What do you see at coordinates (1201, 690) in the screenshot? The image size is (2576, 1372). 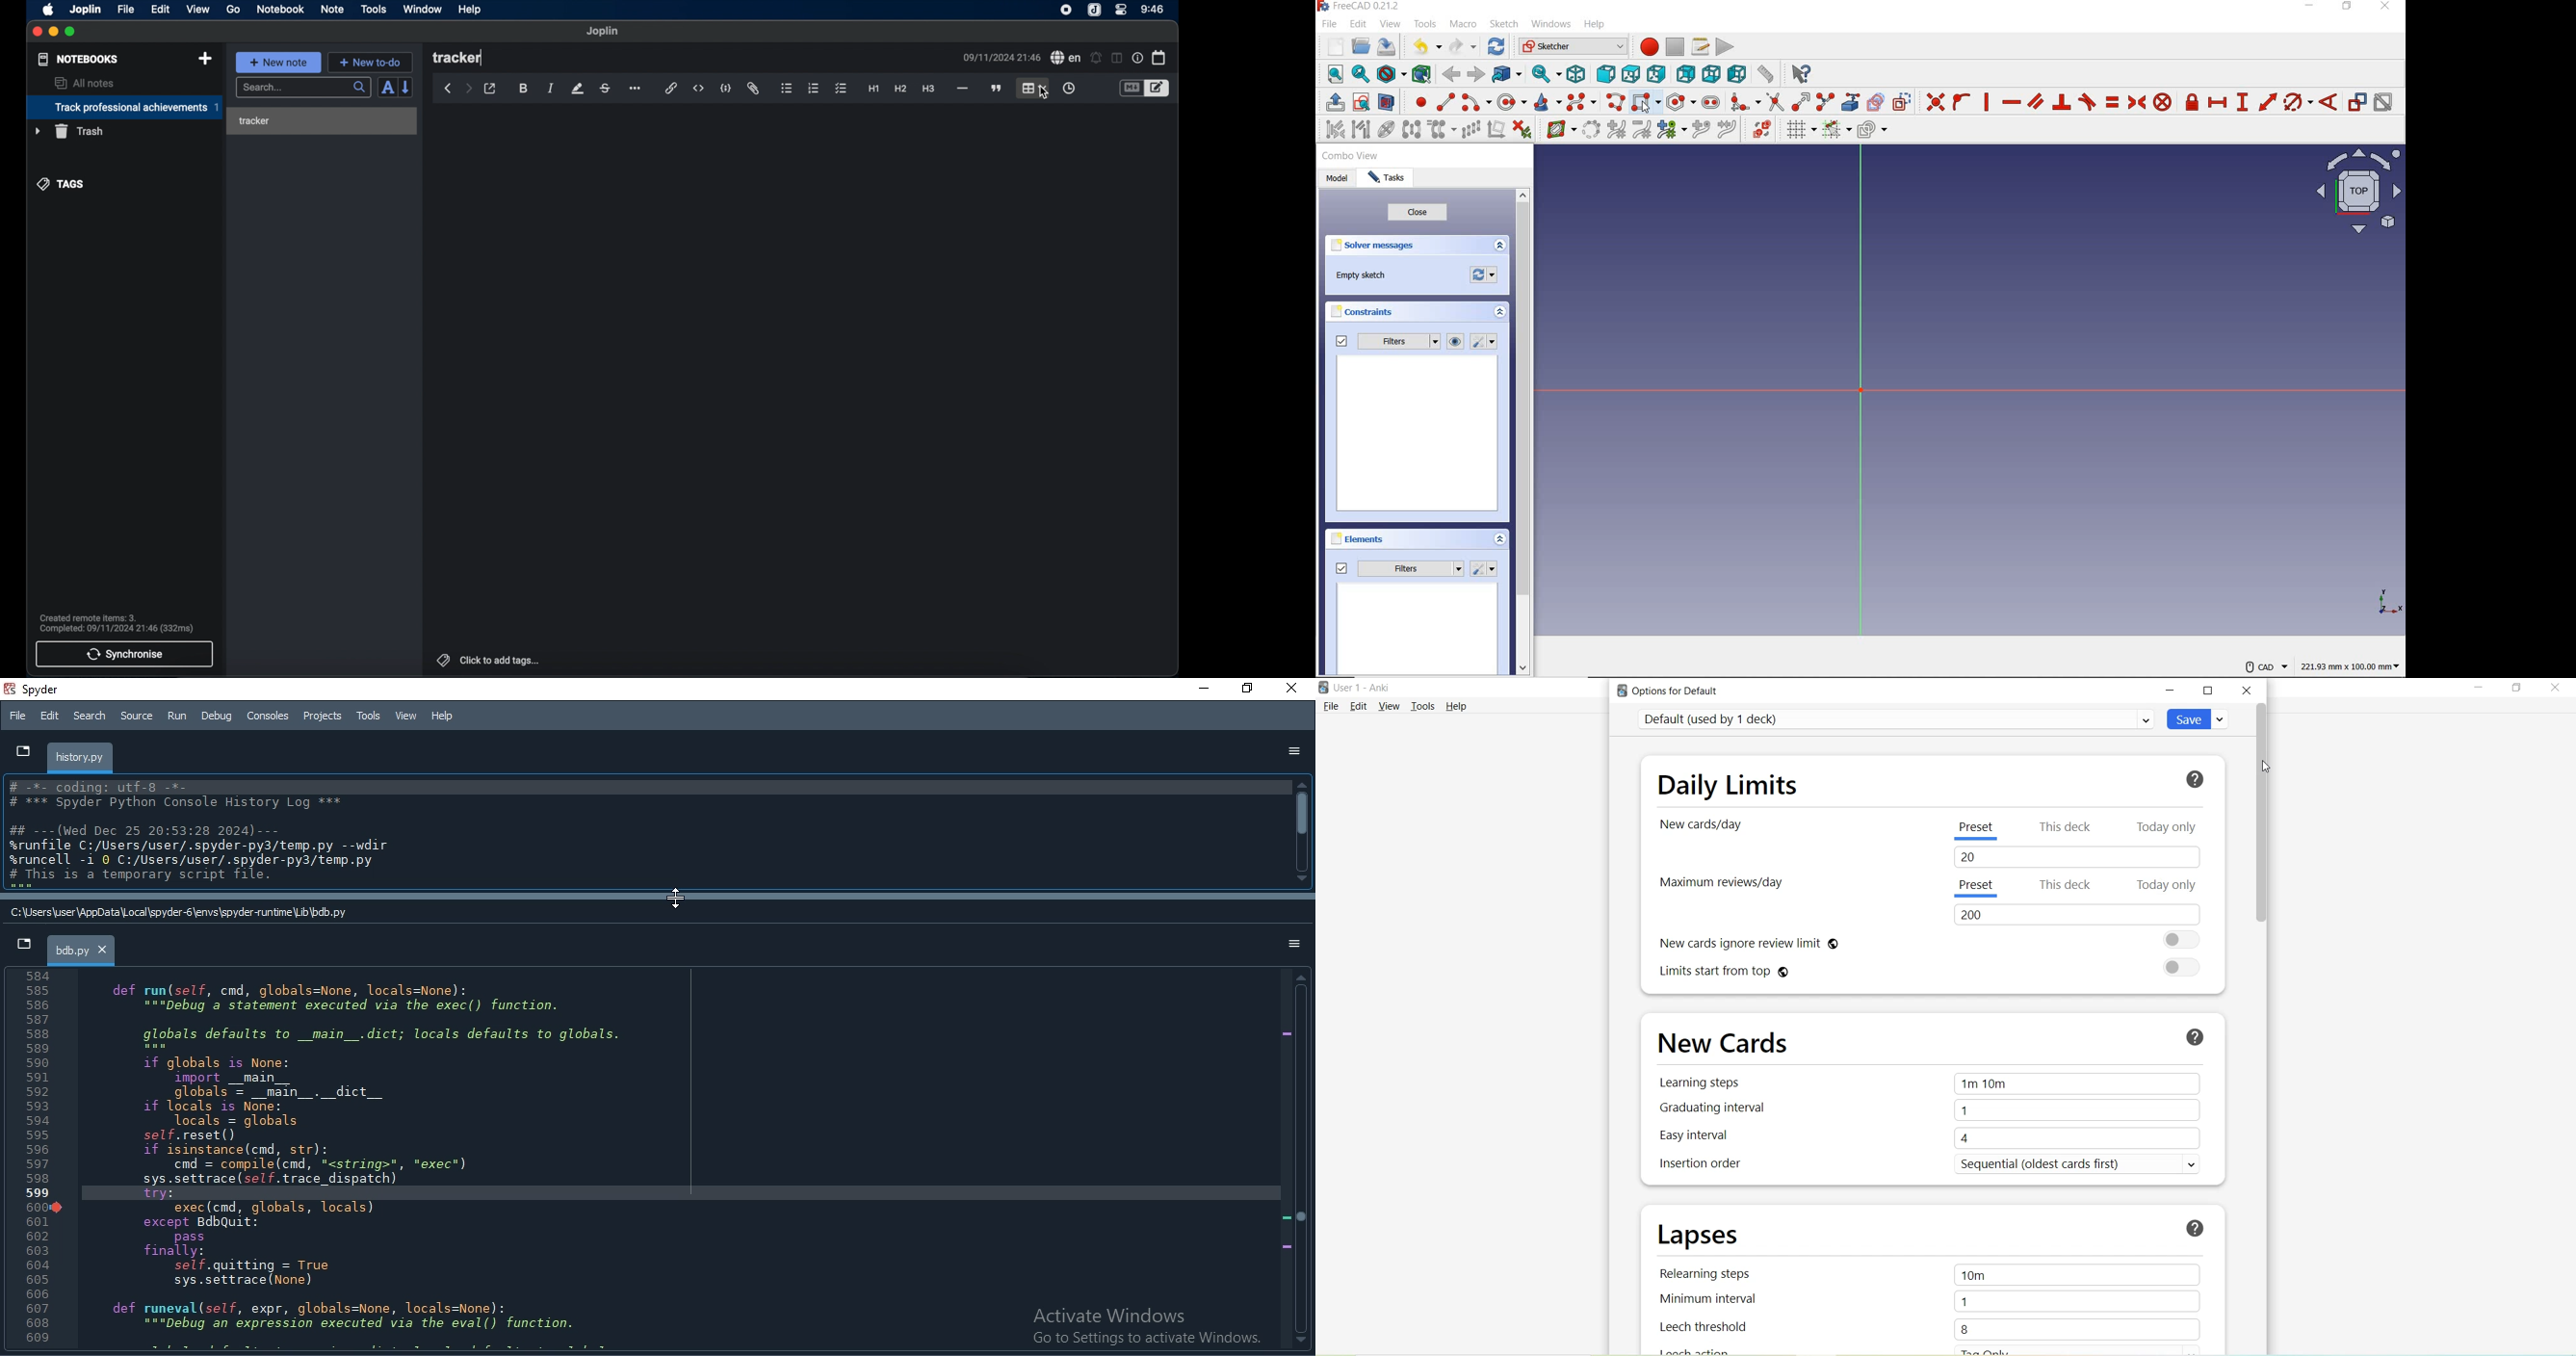 I see `minimise` at bounding box center [1201, 690].